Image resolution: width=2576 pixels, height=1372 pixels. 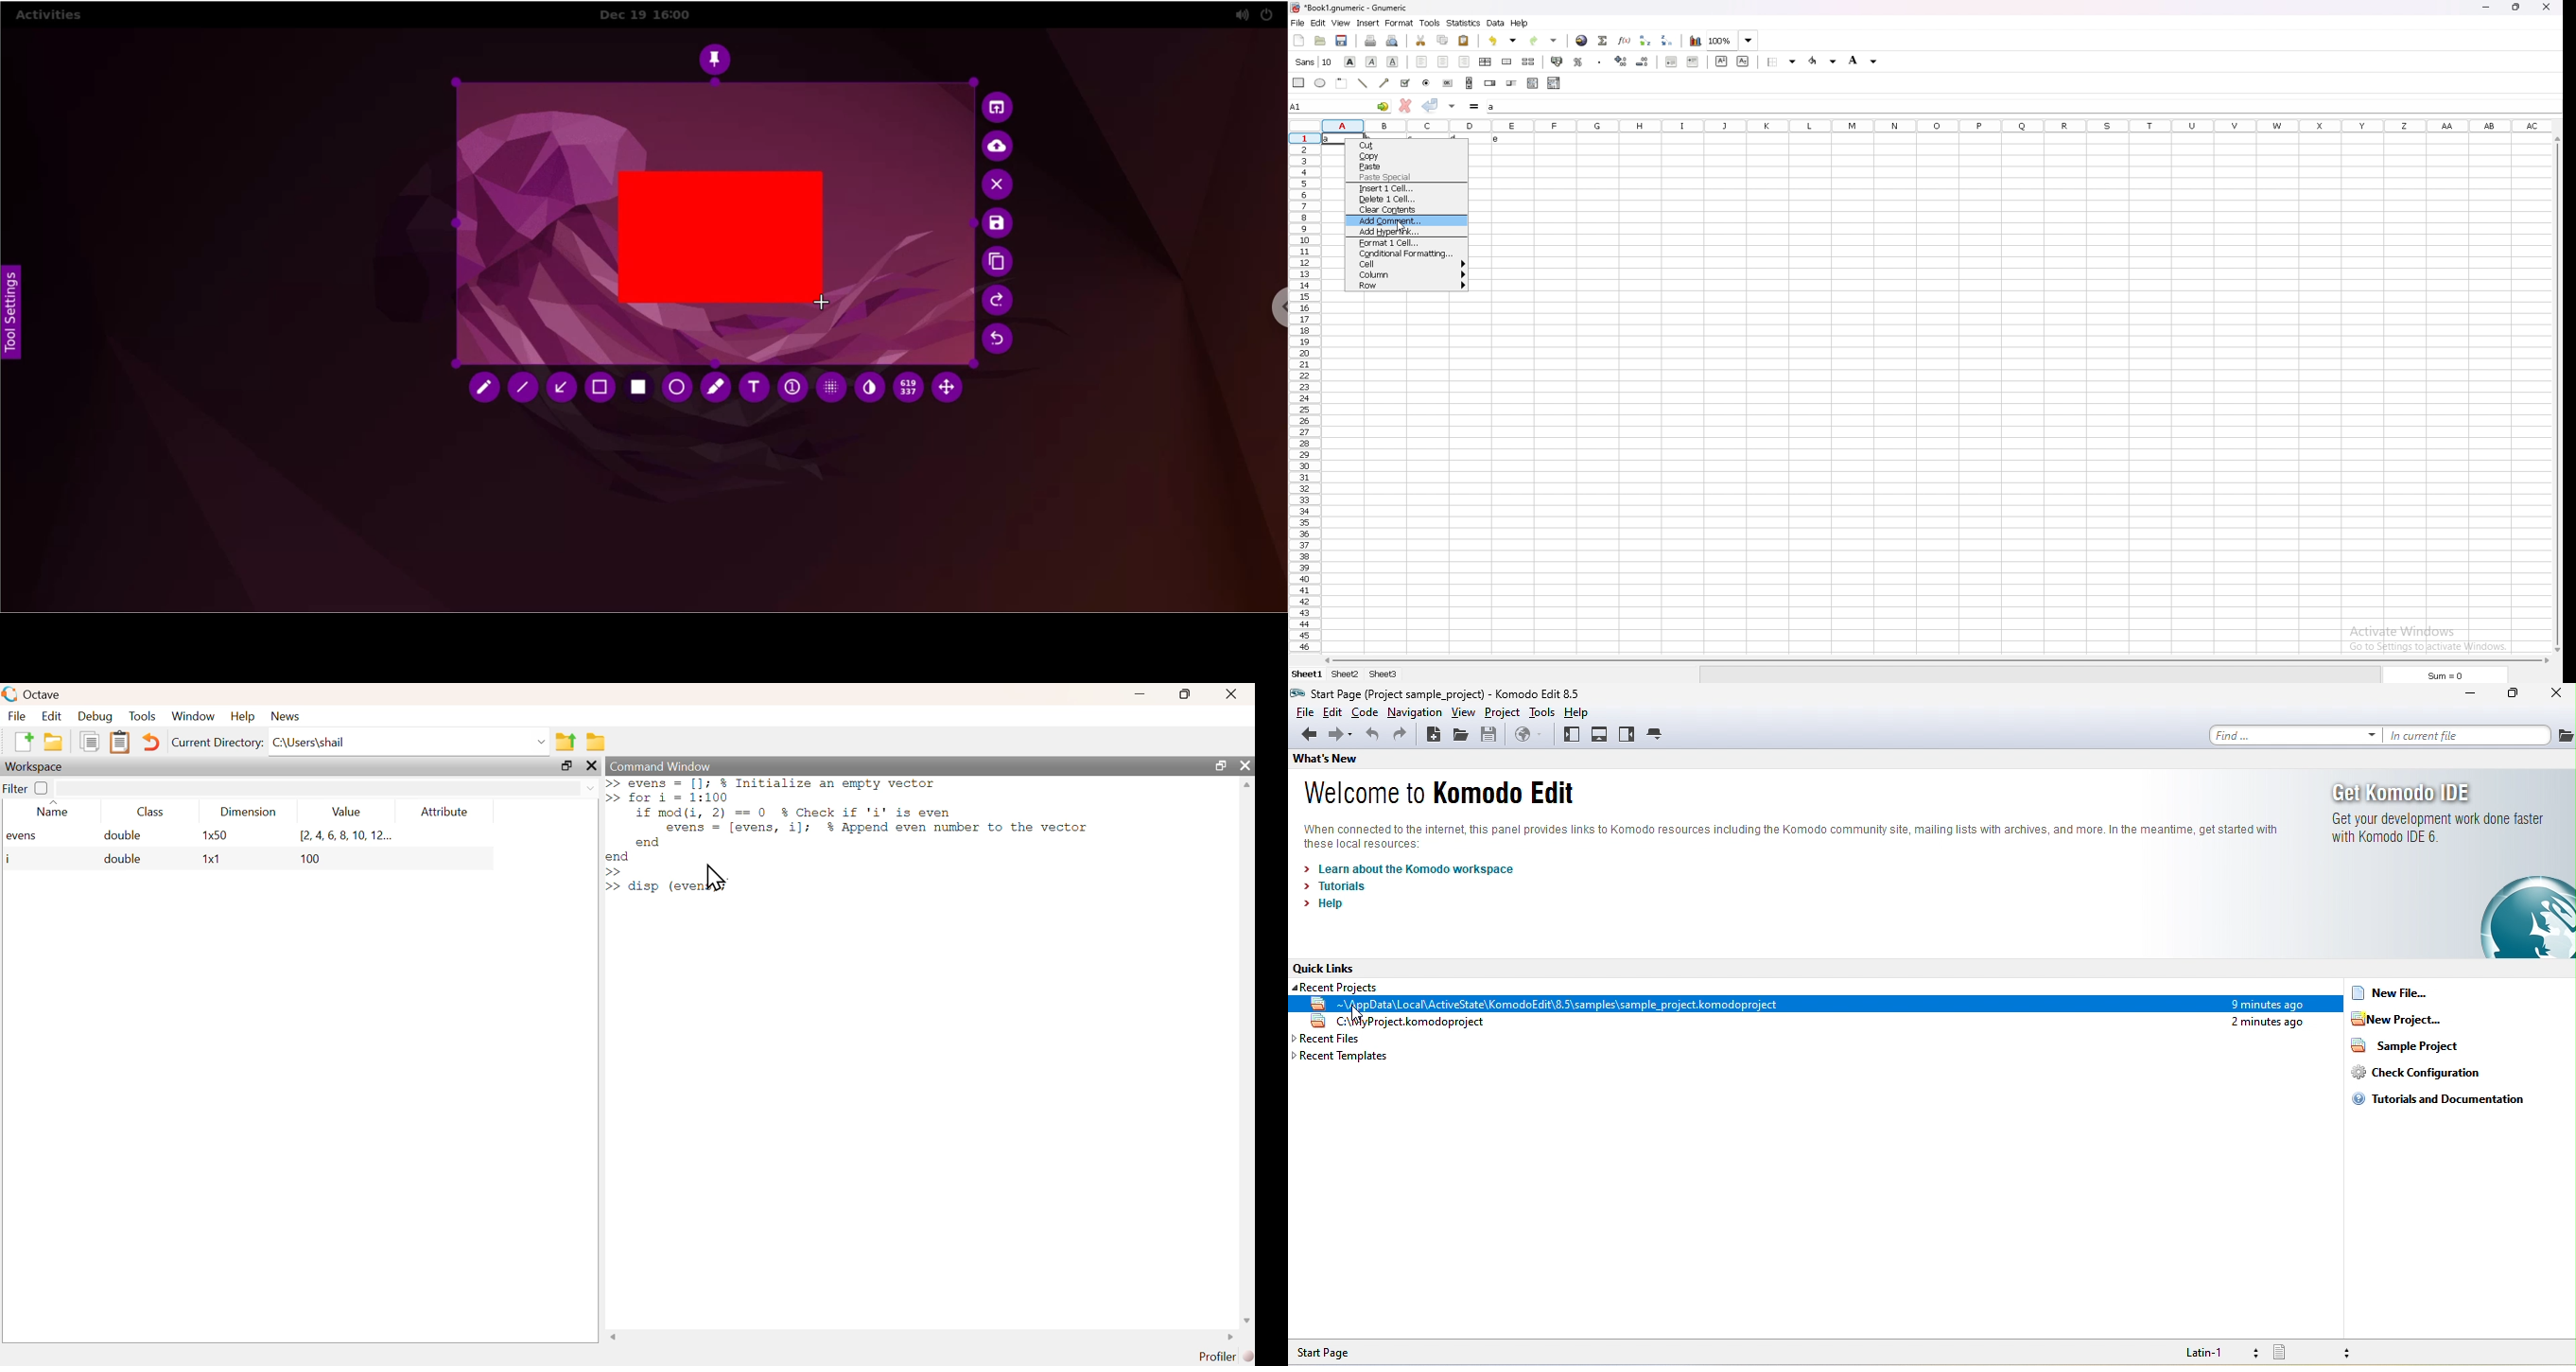 I want to click on left pane, so click(x=1571, y=734).